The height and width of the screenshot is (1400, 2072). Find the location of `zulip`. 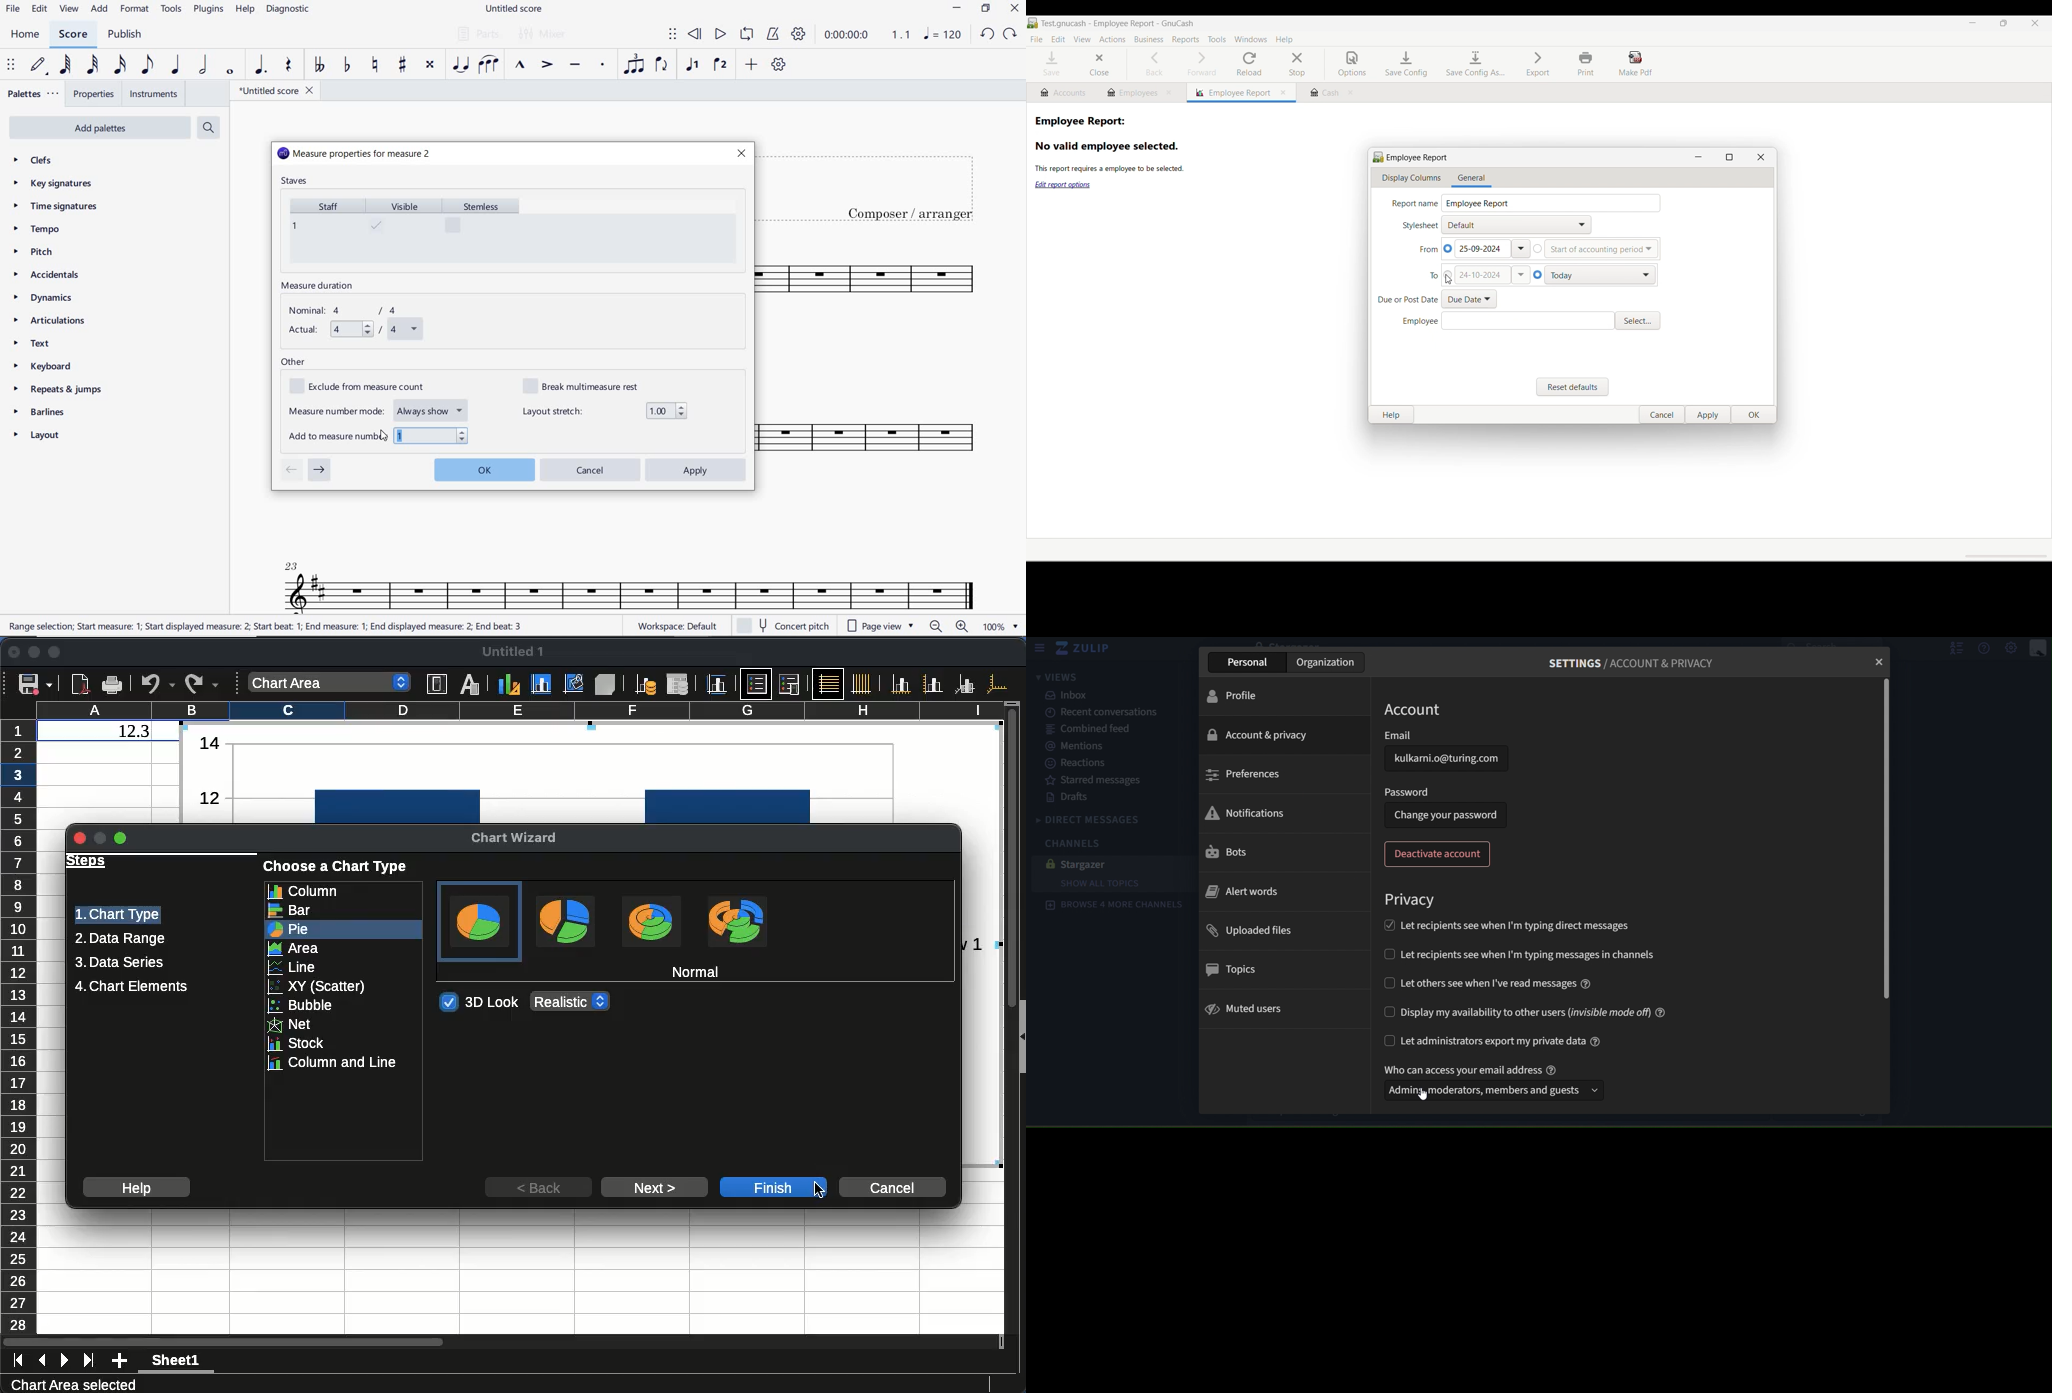

zulip is located at coordinates (1087, 650).